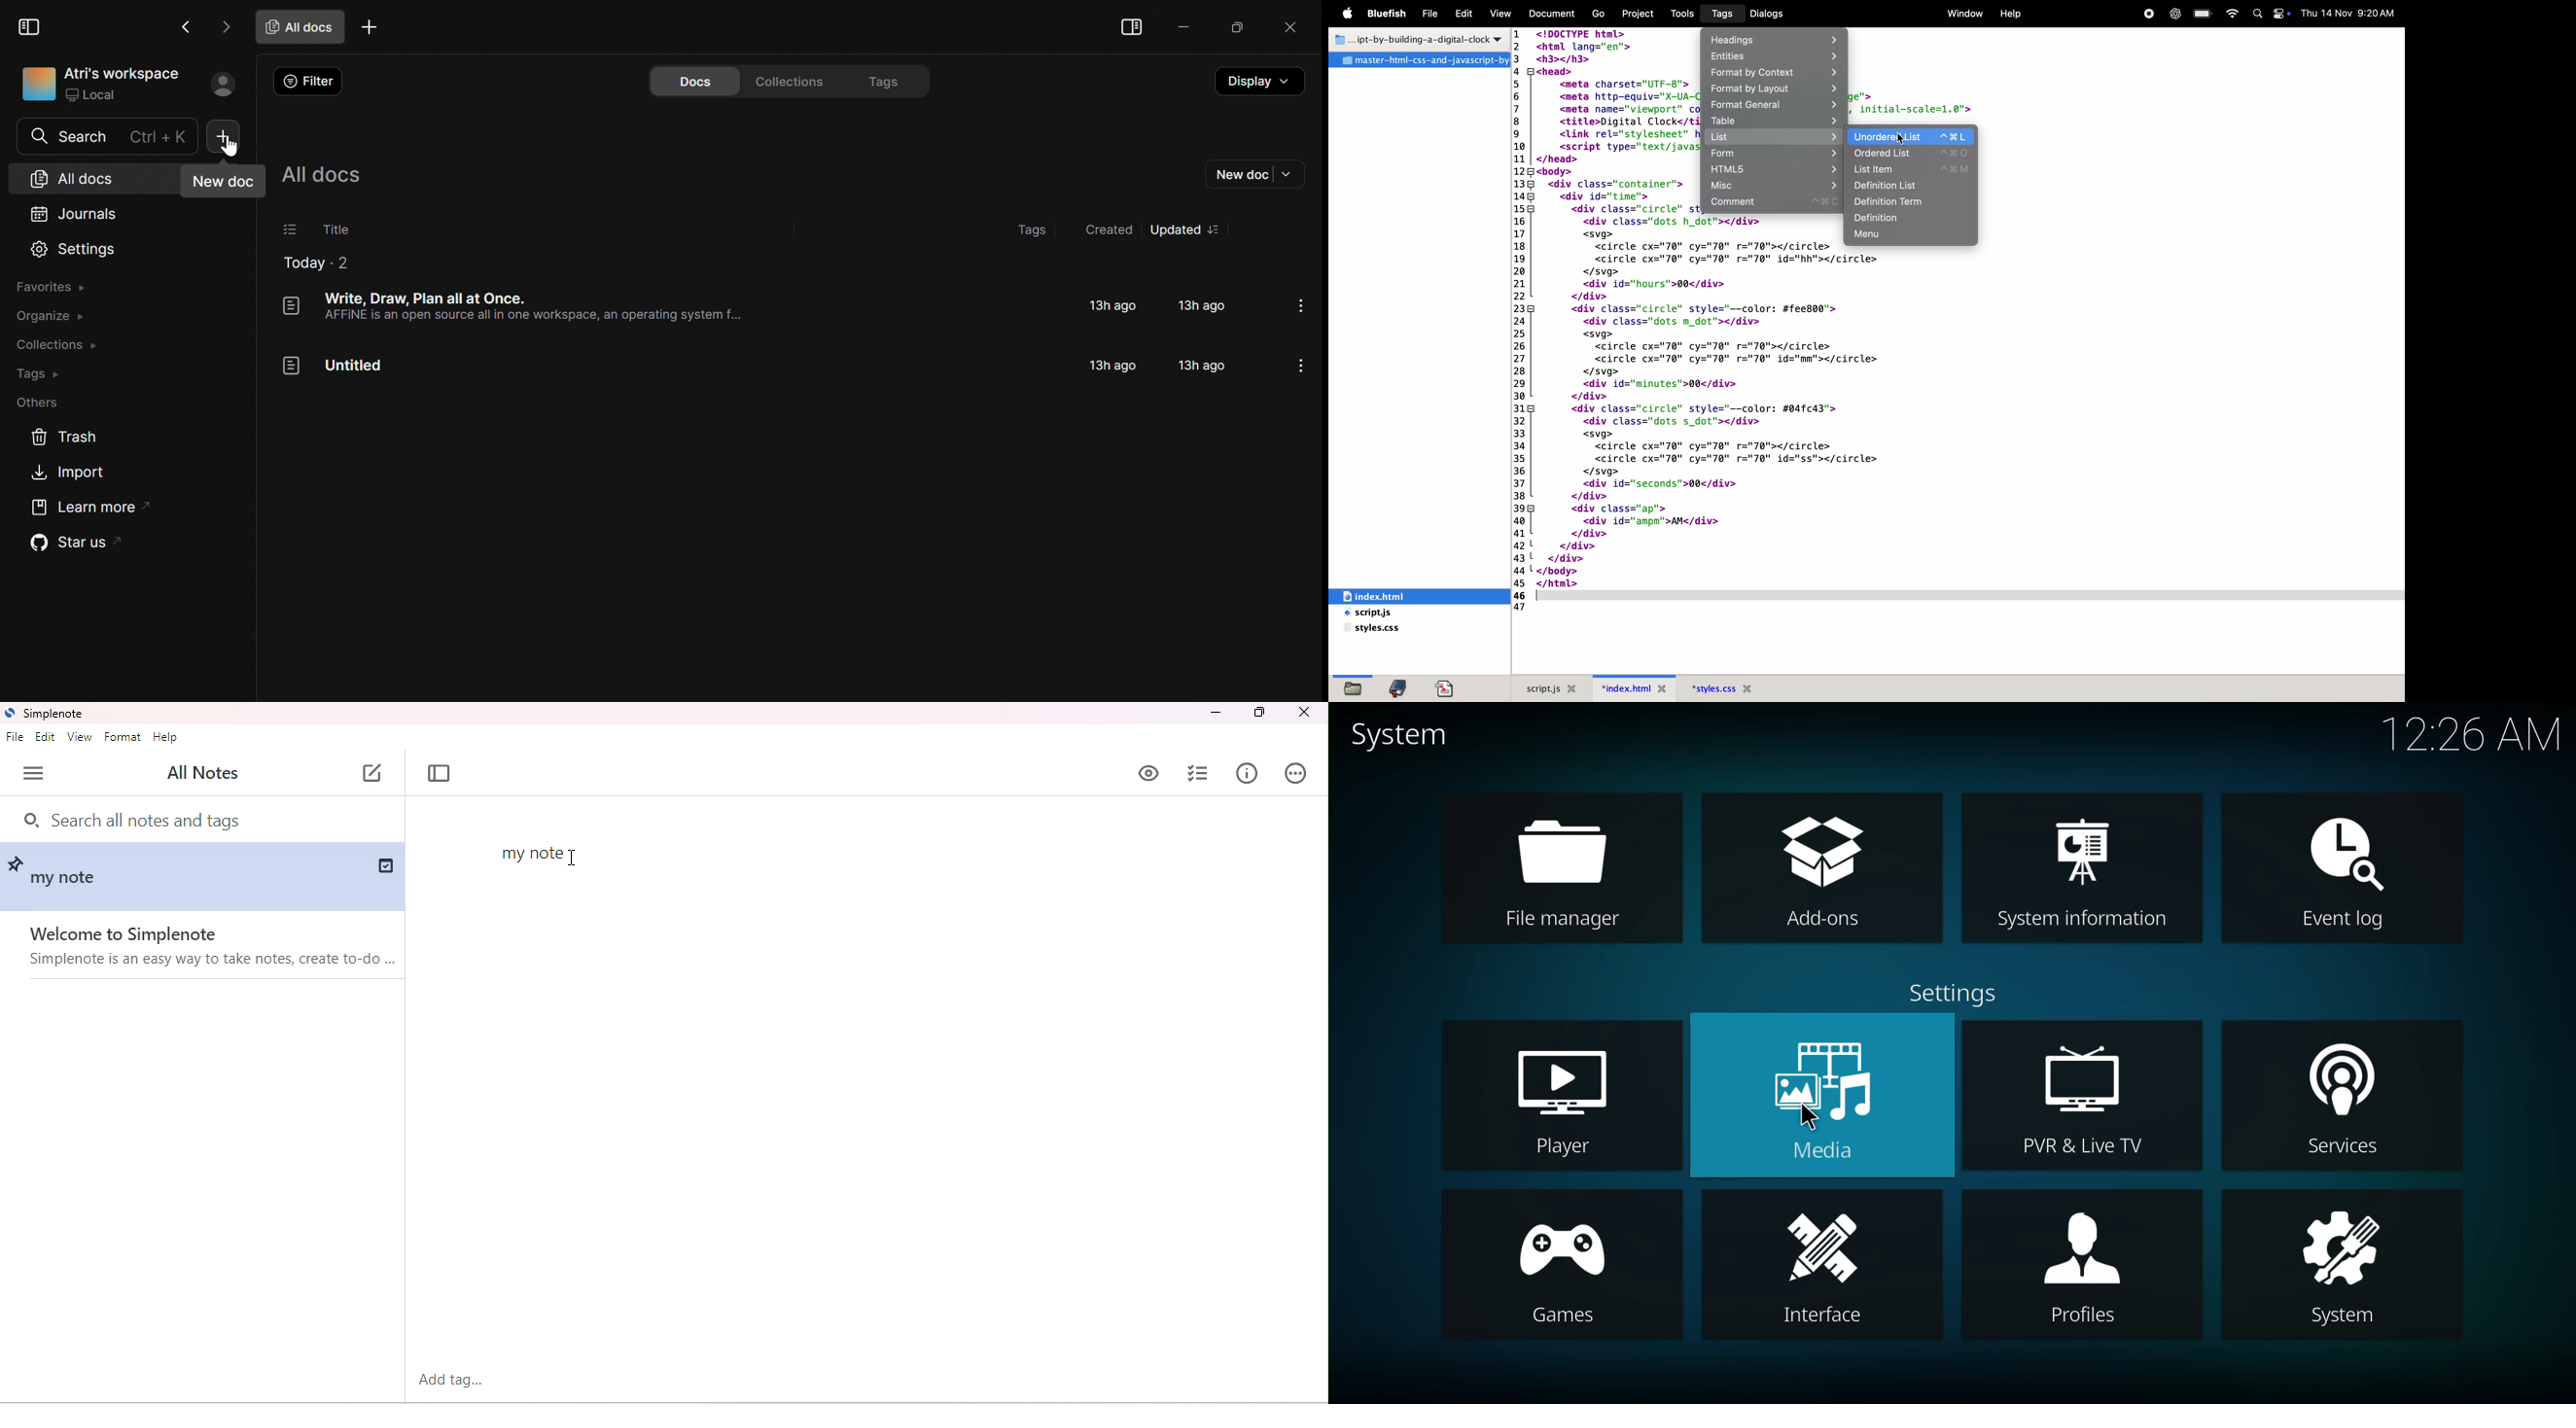 This screenshot has width=2576, height=1428. What do you see at coordinates (80, 737) in the screenshot?
I see `view` at bounding box center [80, 737].